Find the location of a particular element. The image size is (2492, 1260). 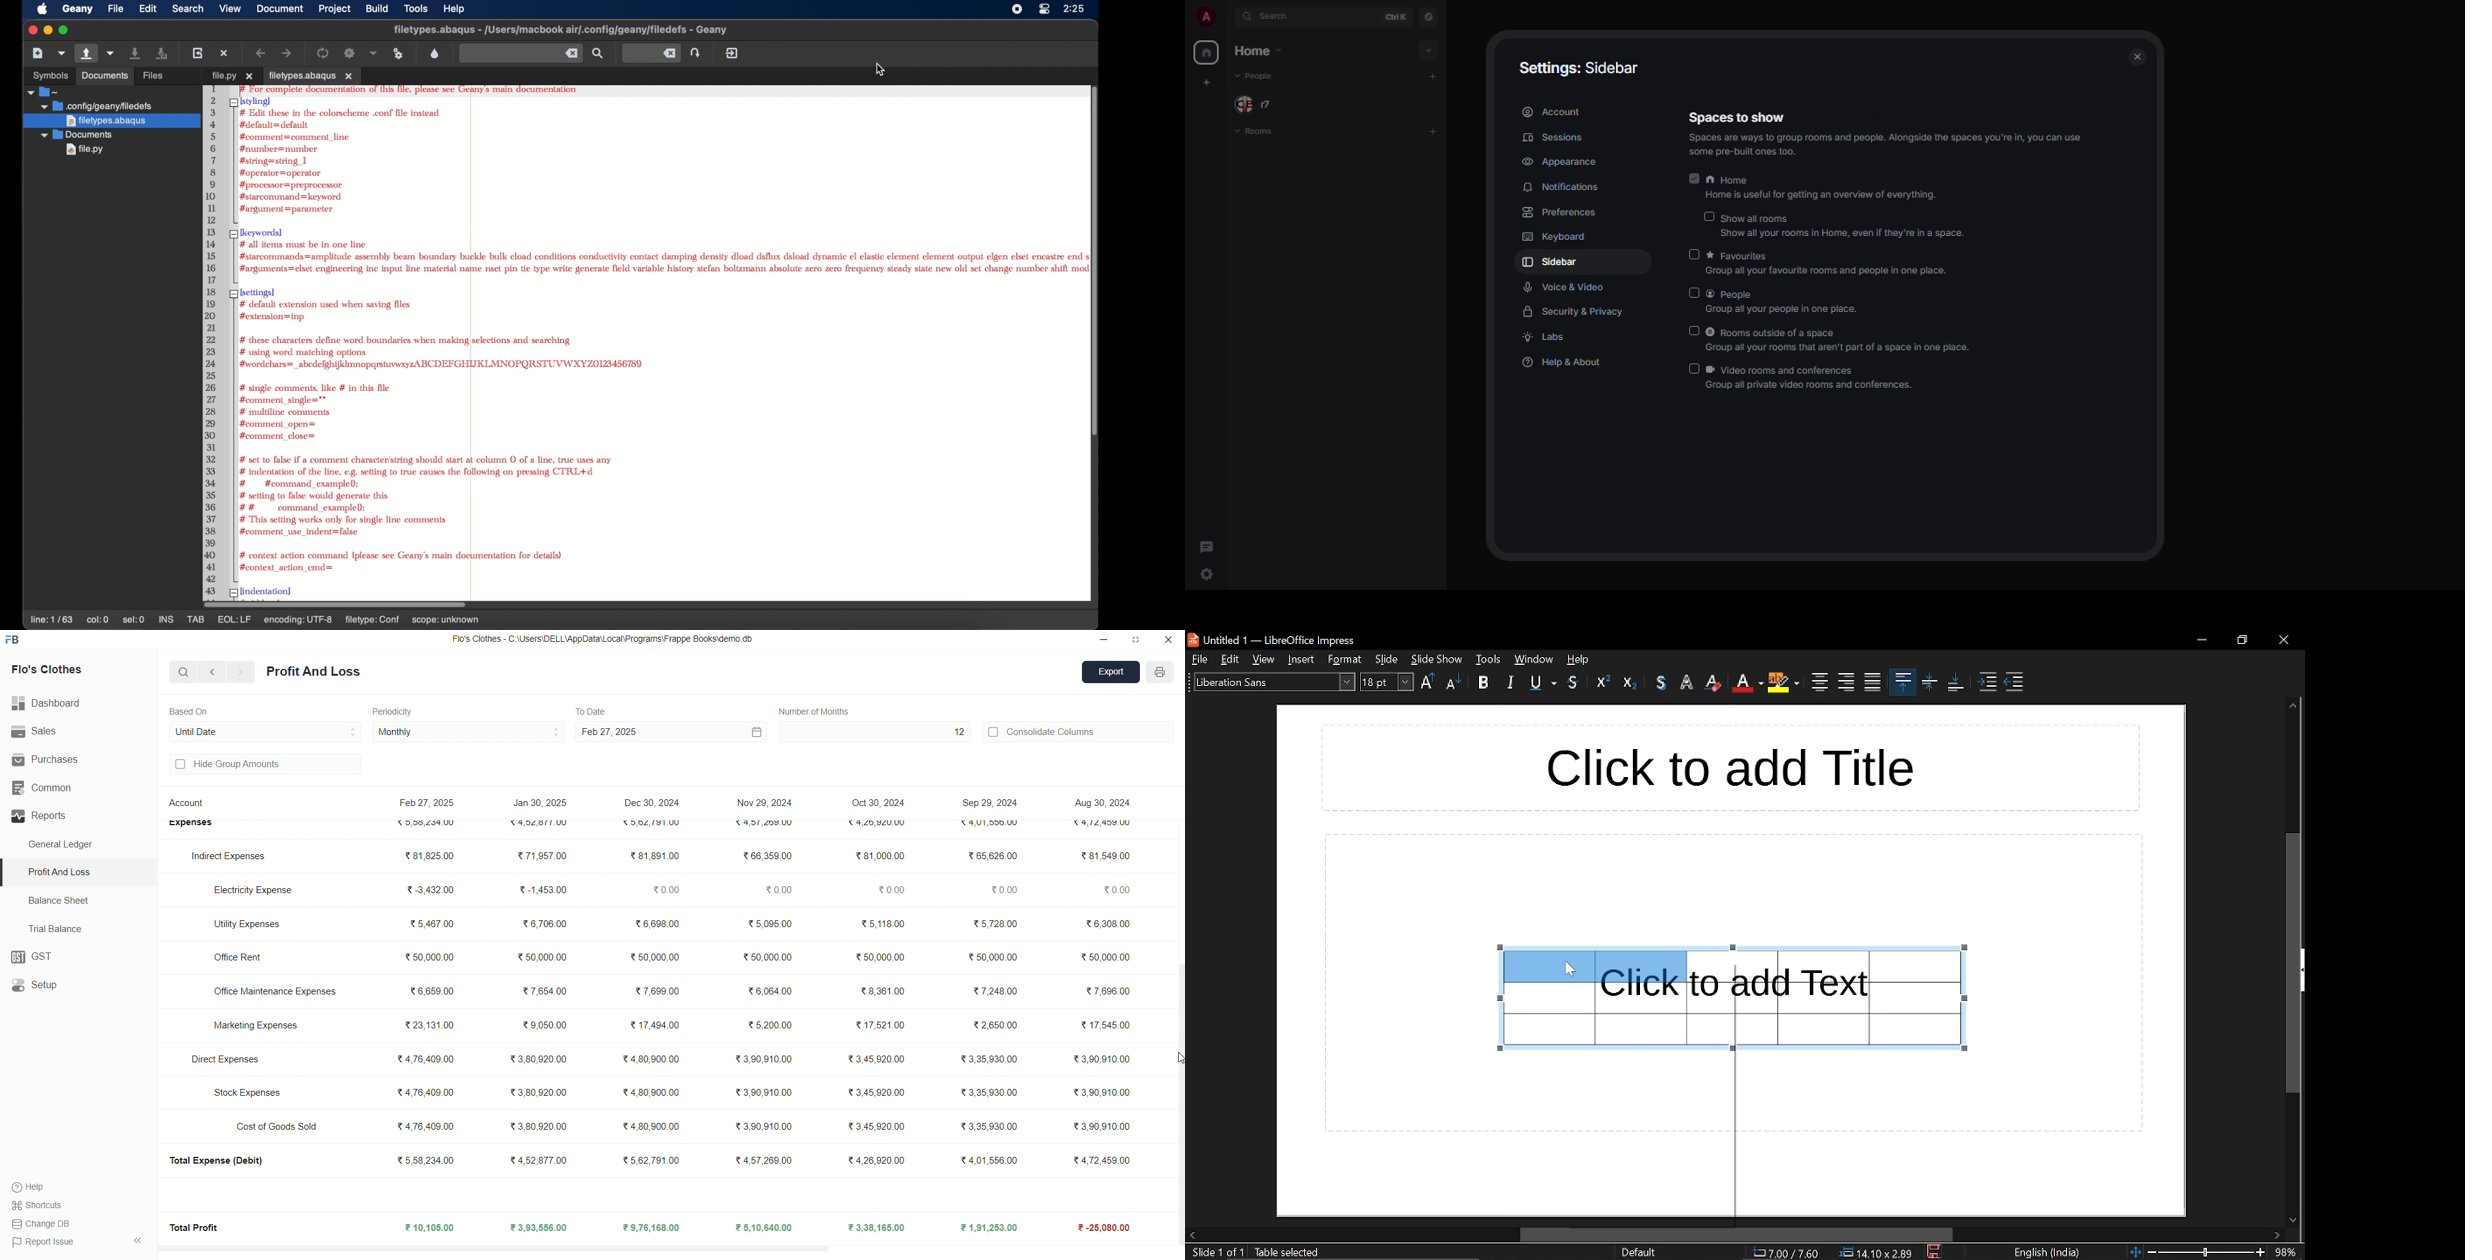

cursor is located at coordinates (1176, 1058).